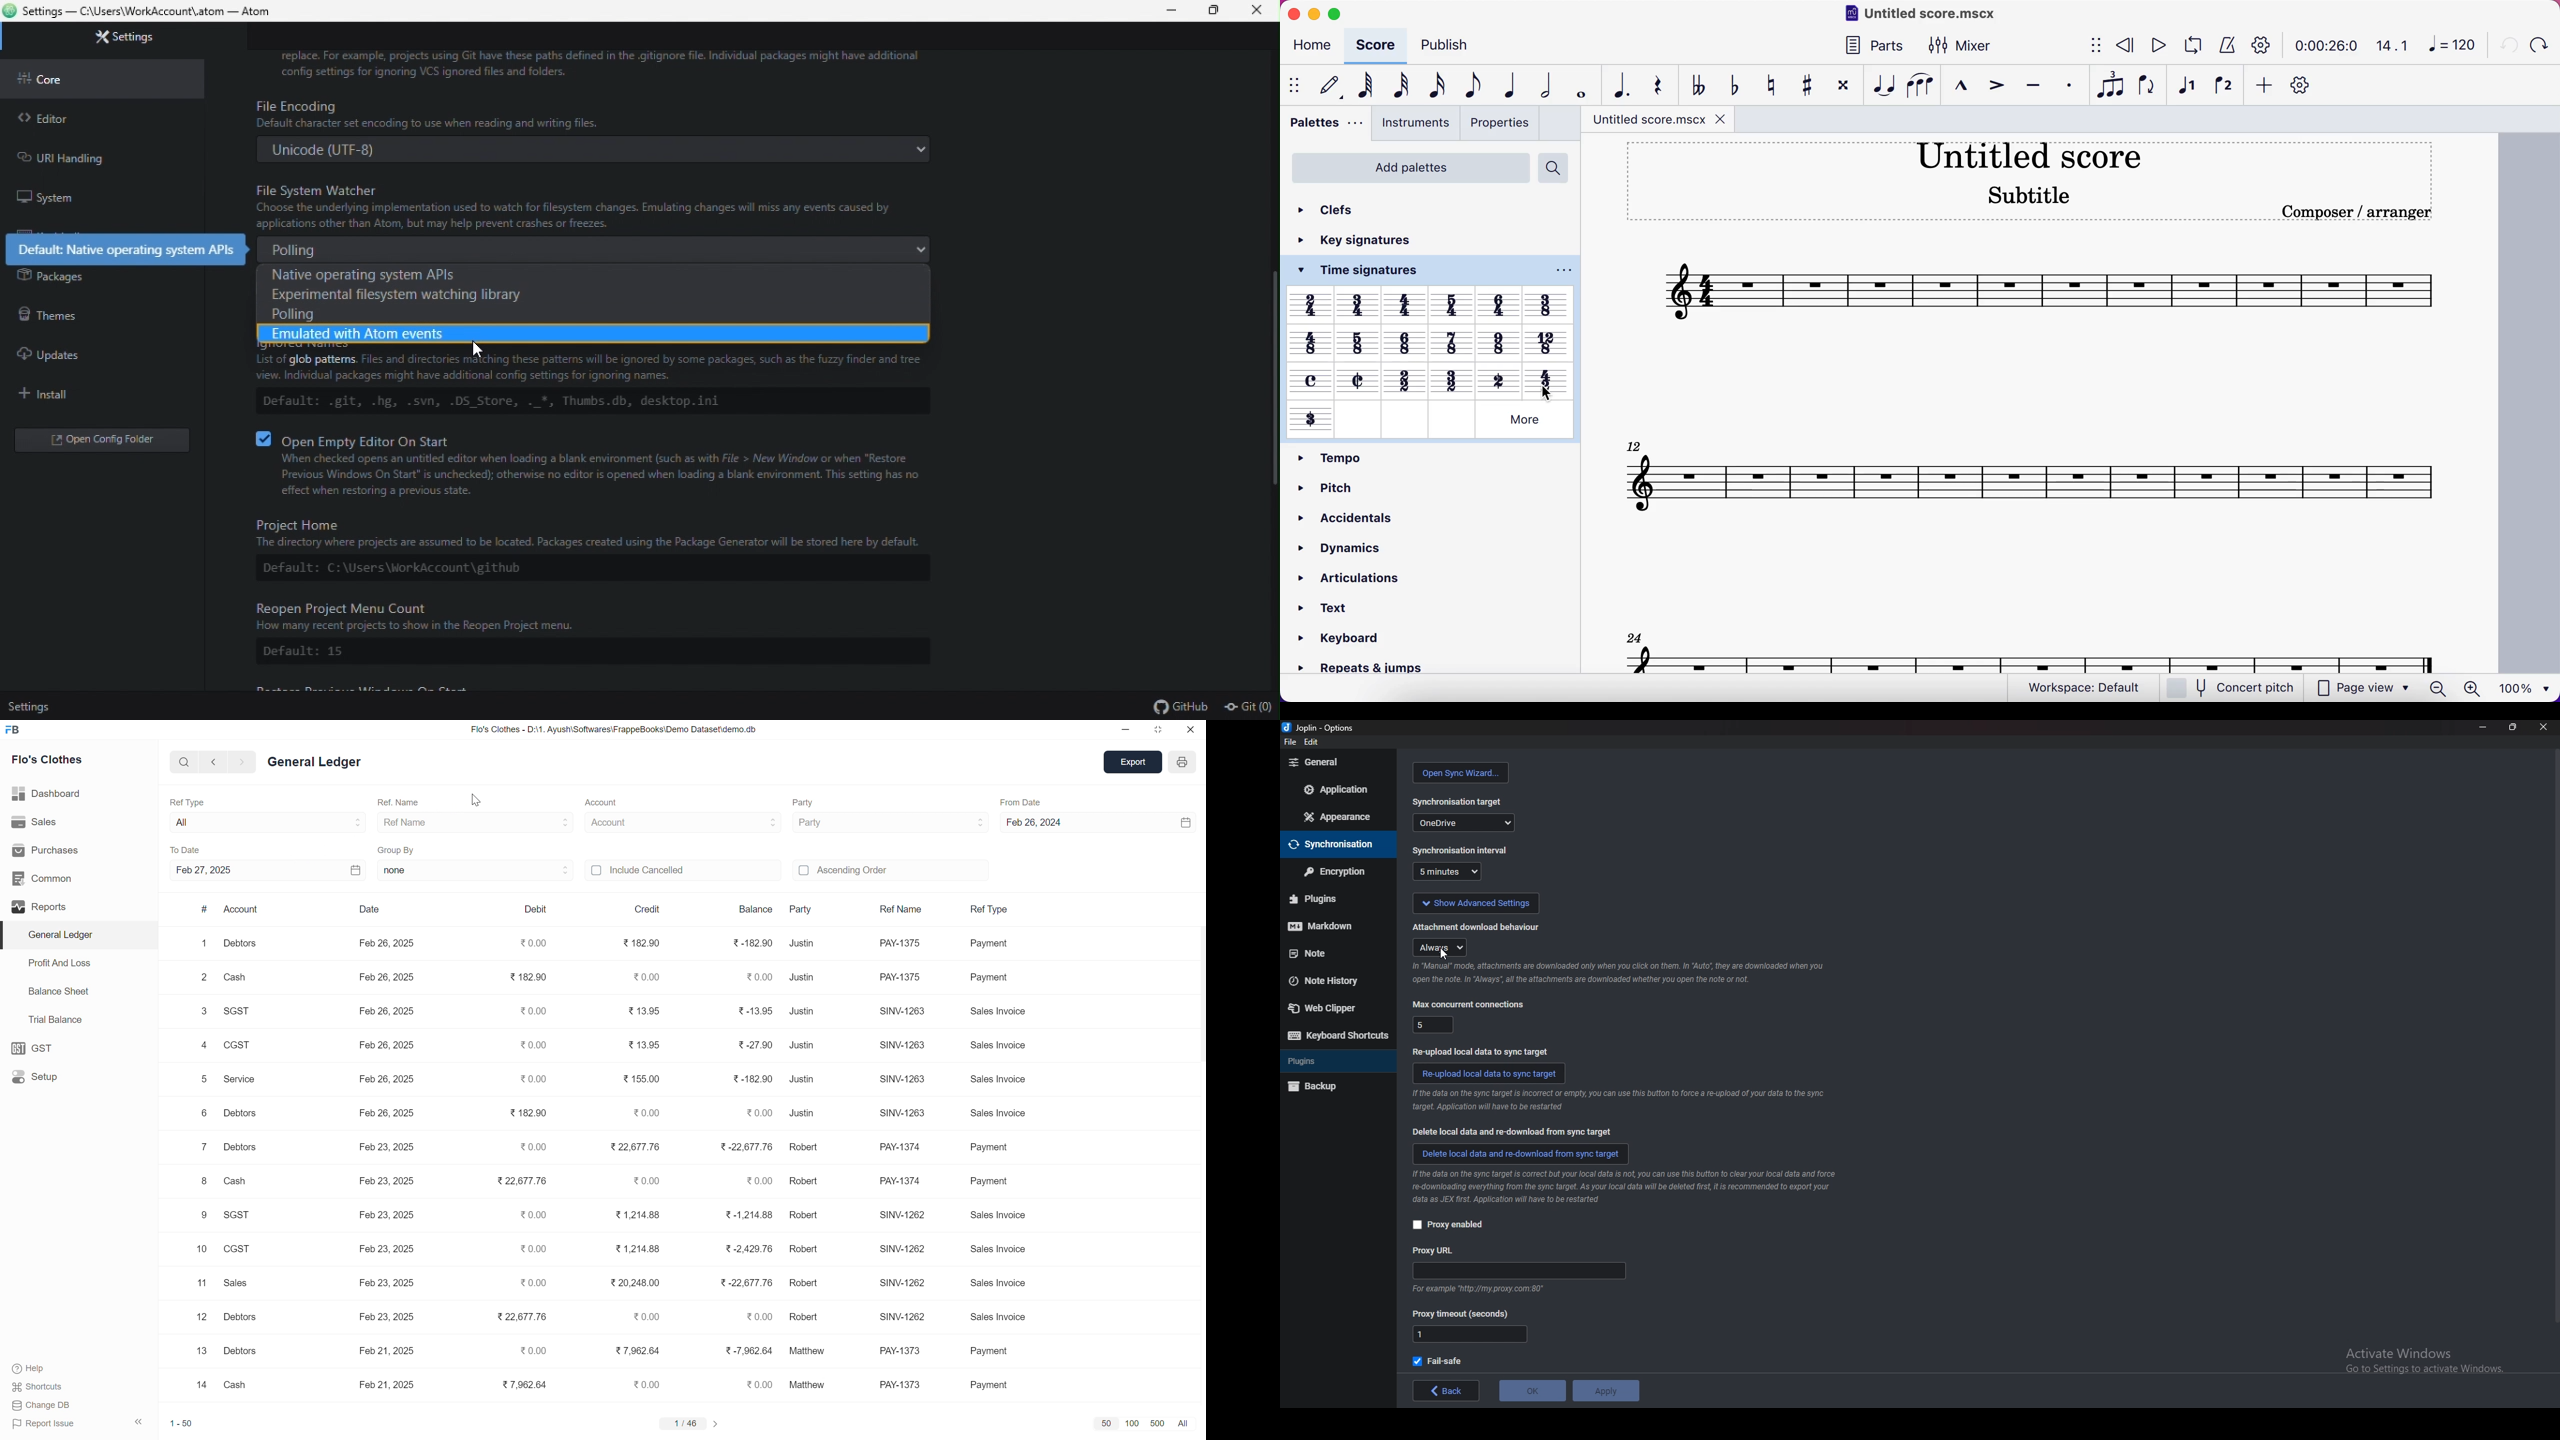 The height and width of the screenshot is (1456, 2576). What do you see at coordinates (1331, 952) in the screenshot?
I see `note` at bounding box center [1331, 952].